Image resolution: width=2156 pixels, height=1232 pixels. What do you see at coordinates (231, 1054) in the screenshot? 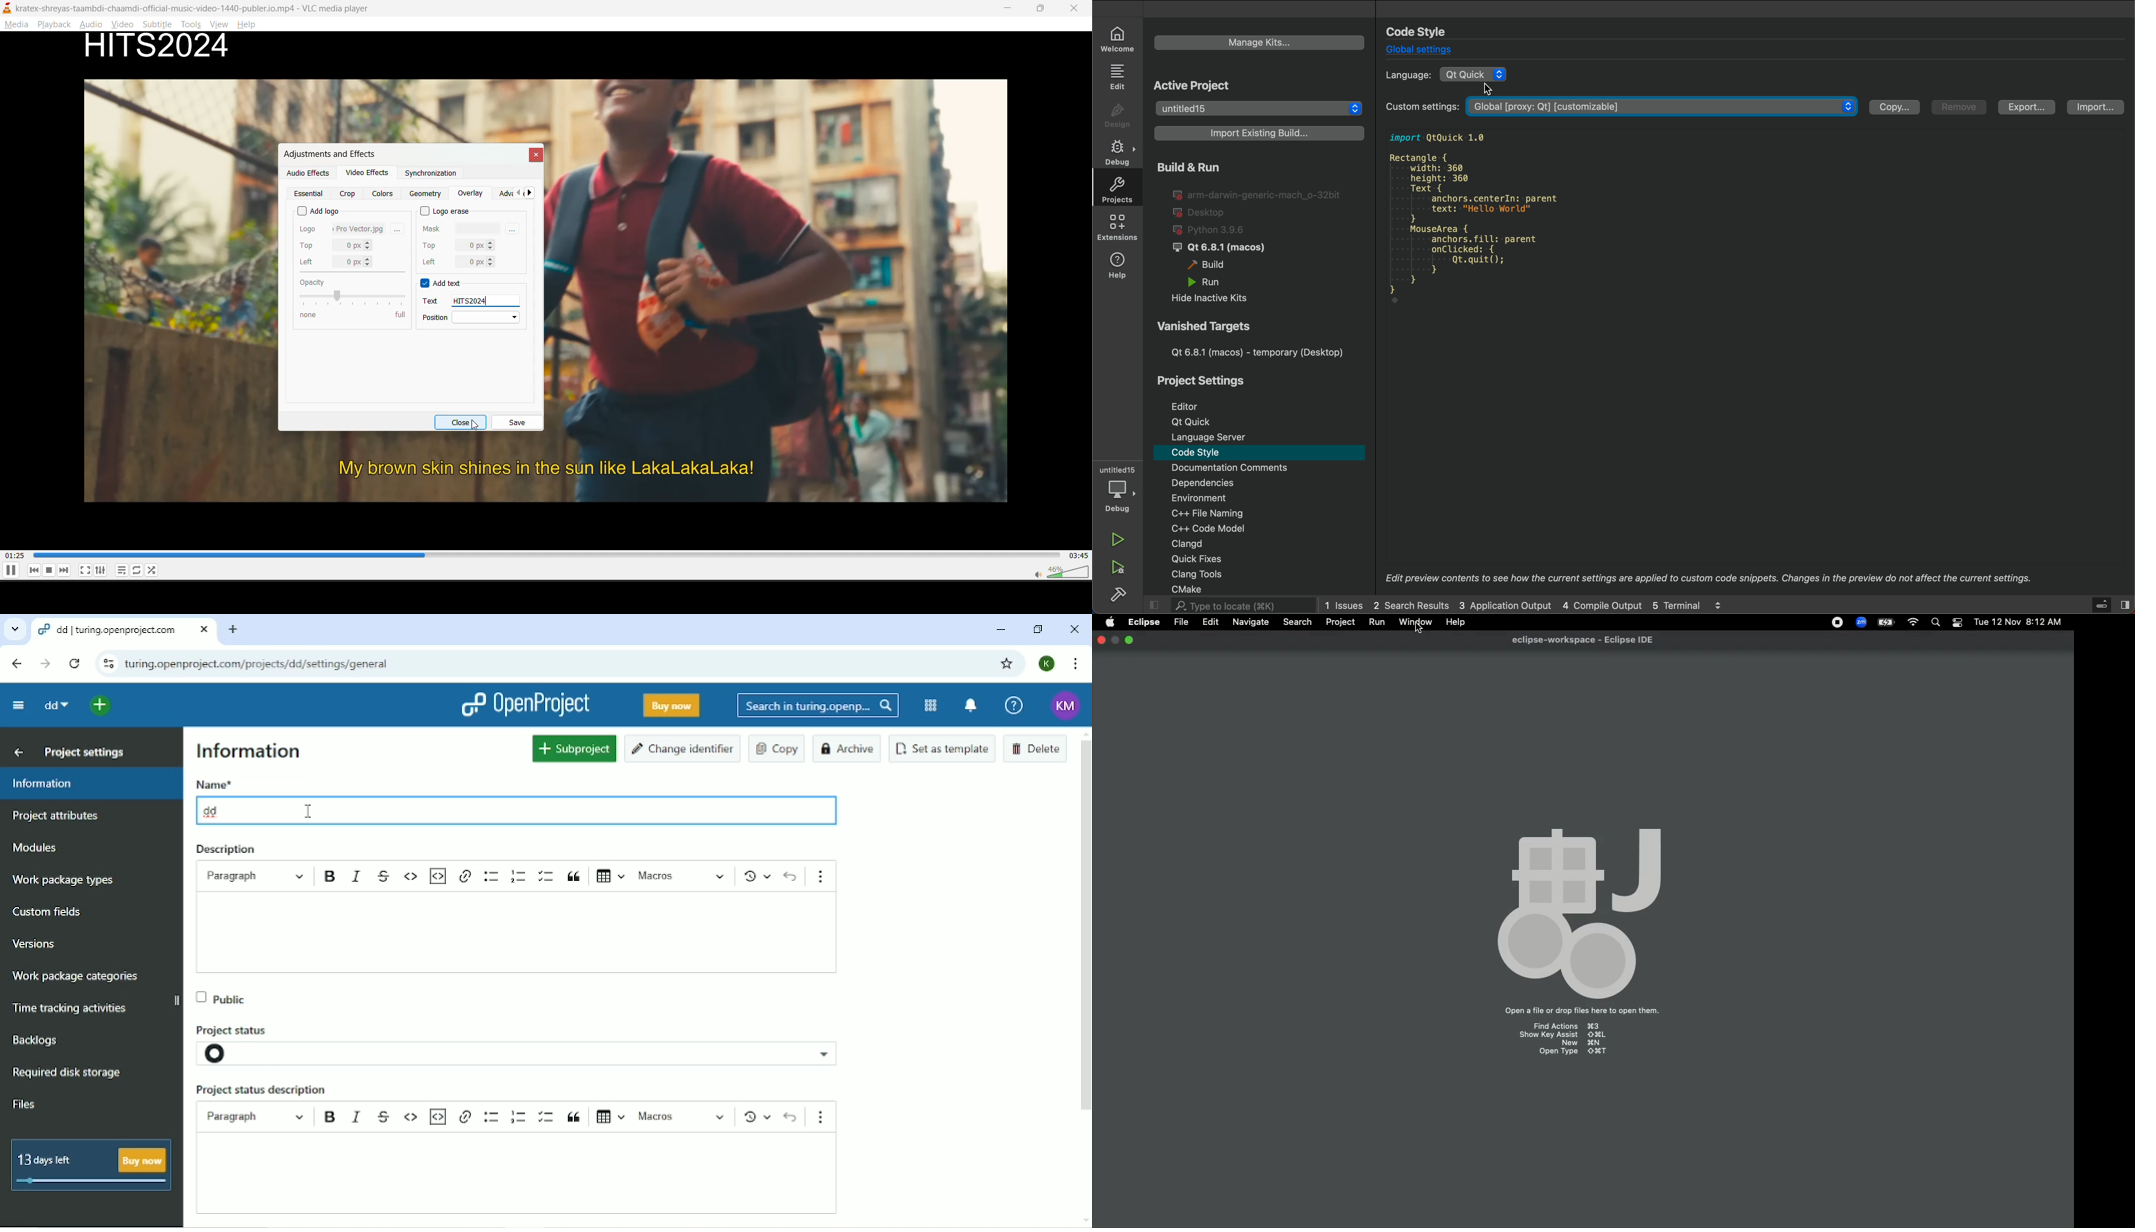
I see `project status icon- not set` at bounding box center [231, 1054].